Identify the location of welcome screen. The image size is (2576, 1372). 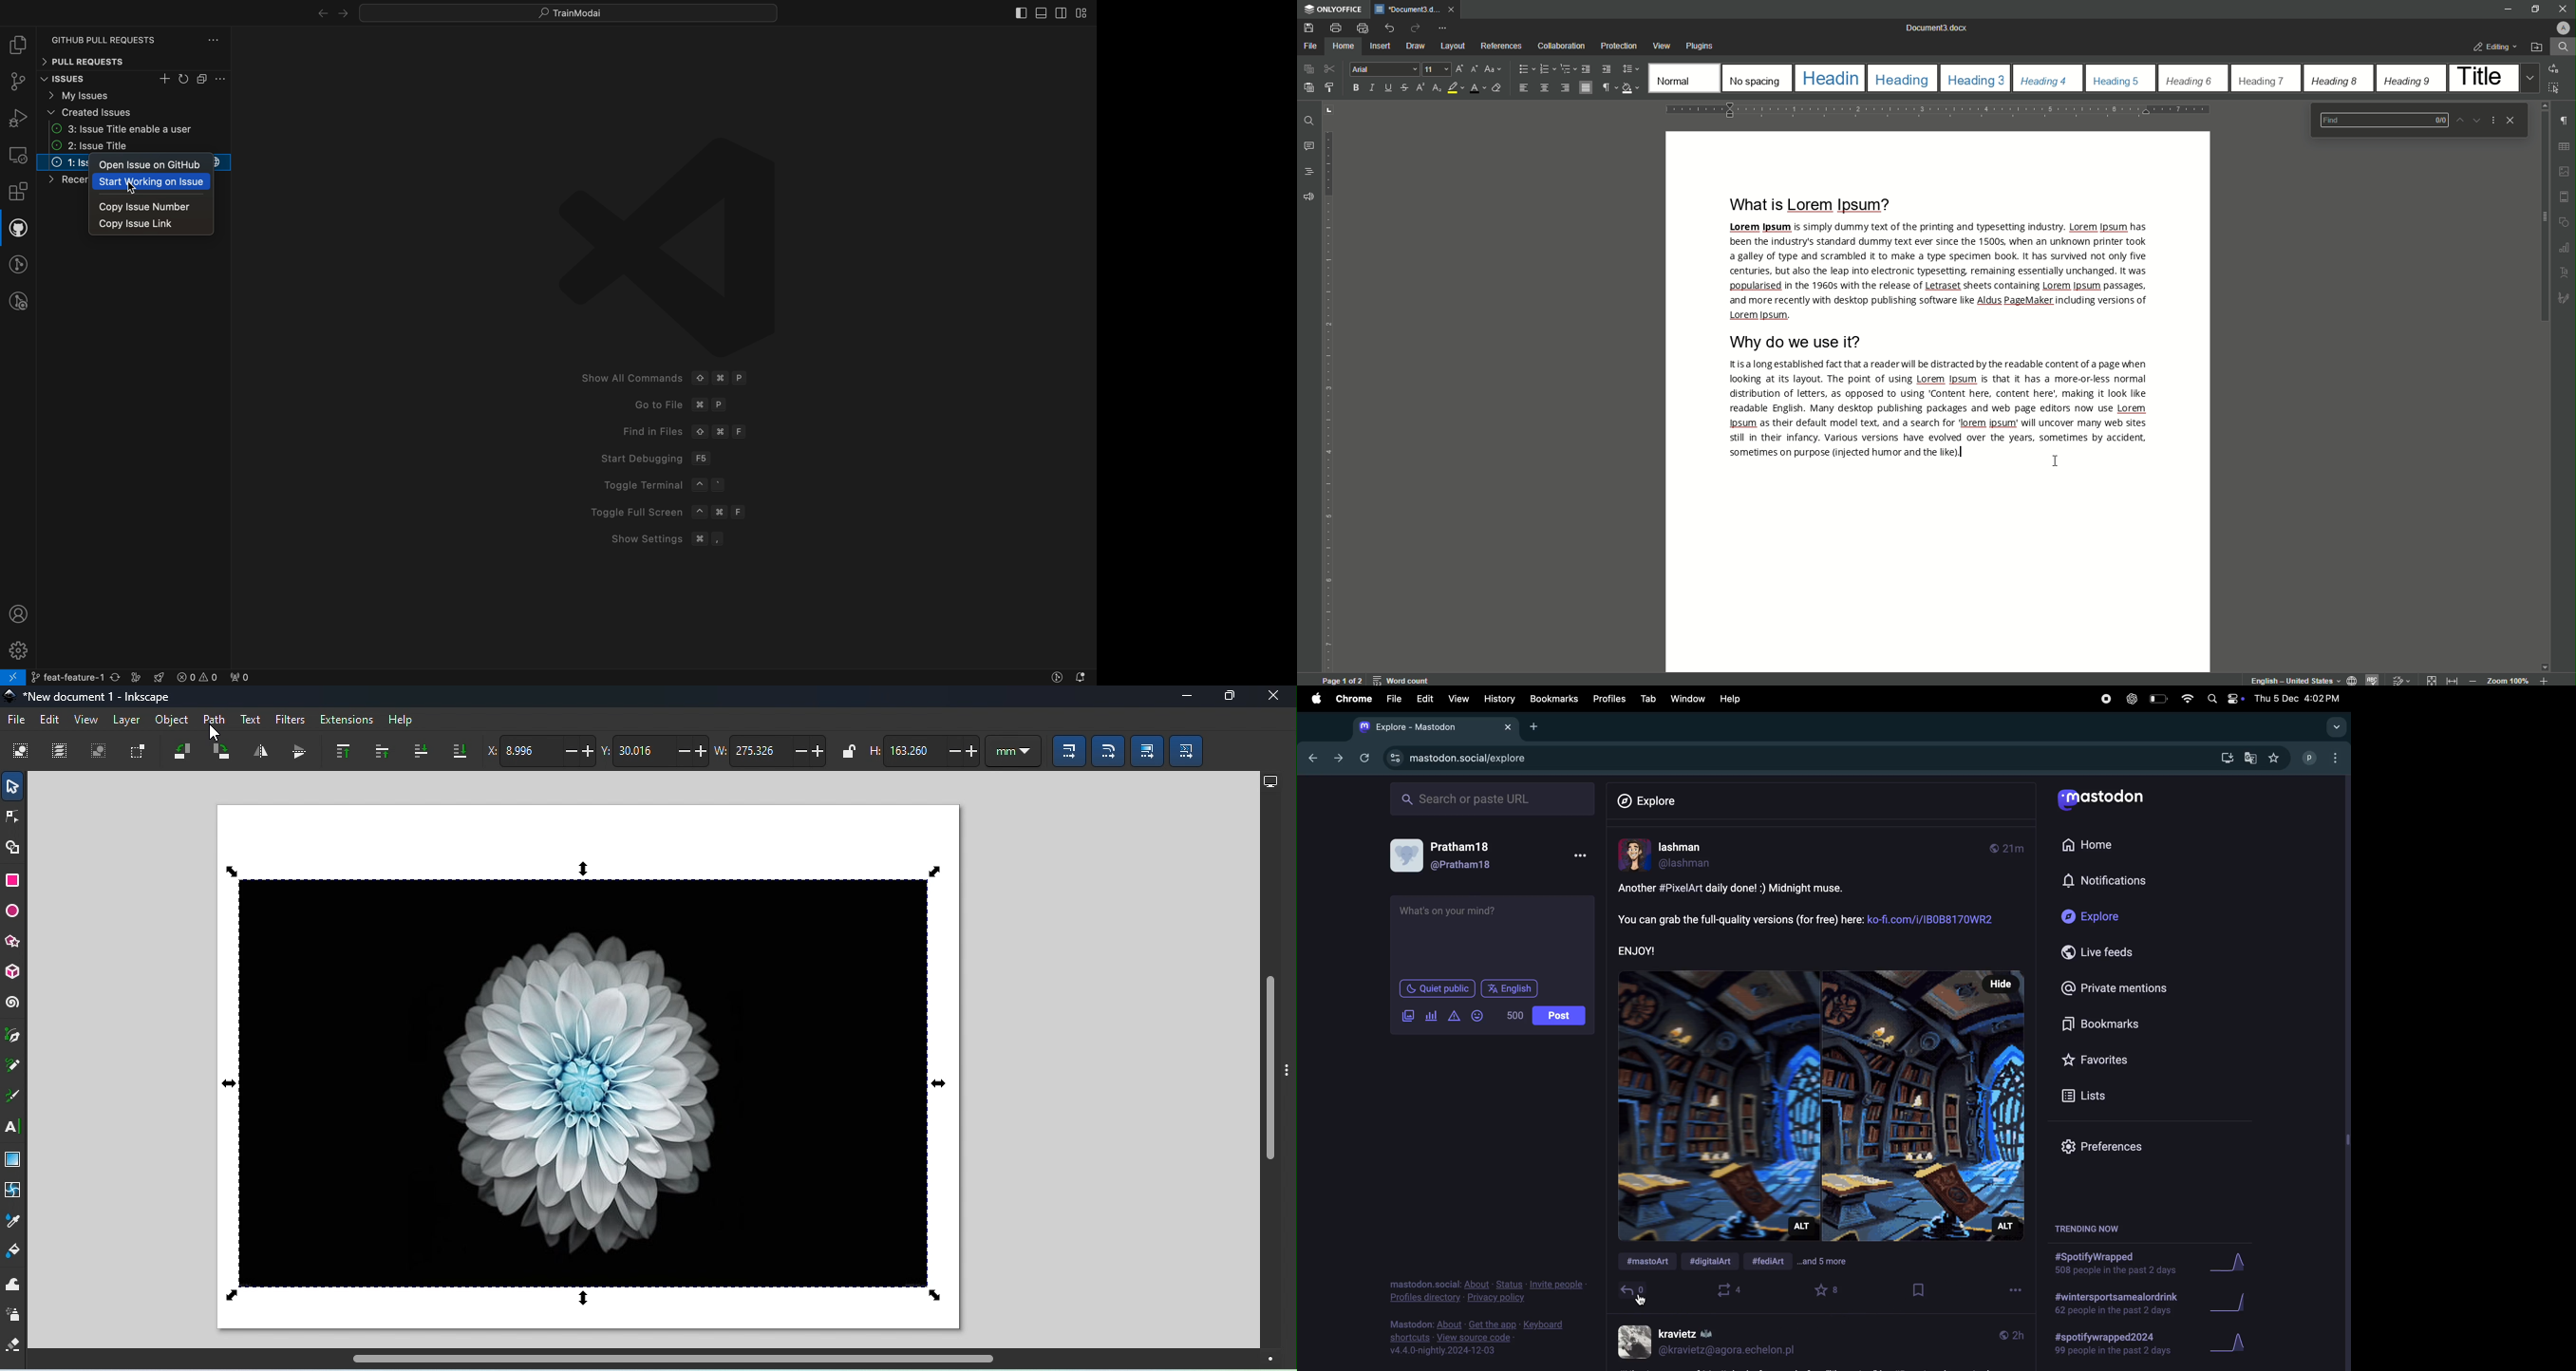
(670, 345).